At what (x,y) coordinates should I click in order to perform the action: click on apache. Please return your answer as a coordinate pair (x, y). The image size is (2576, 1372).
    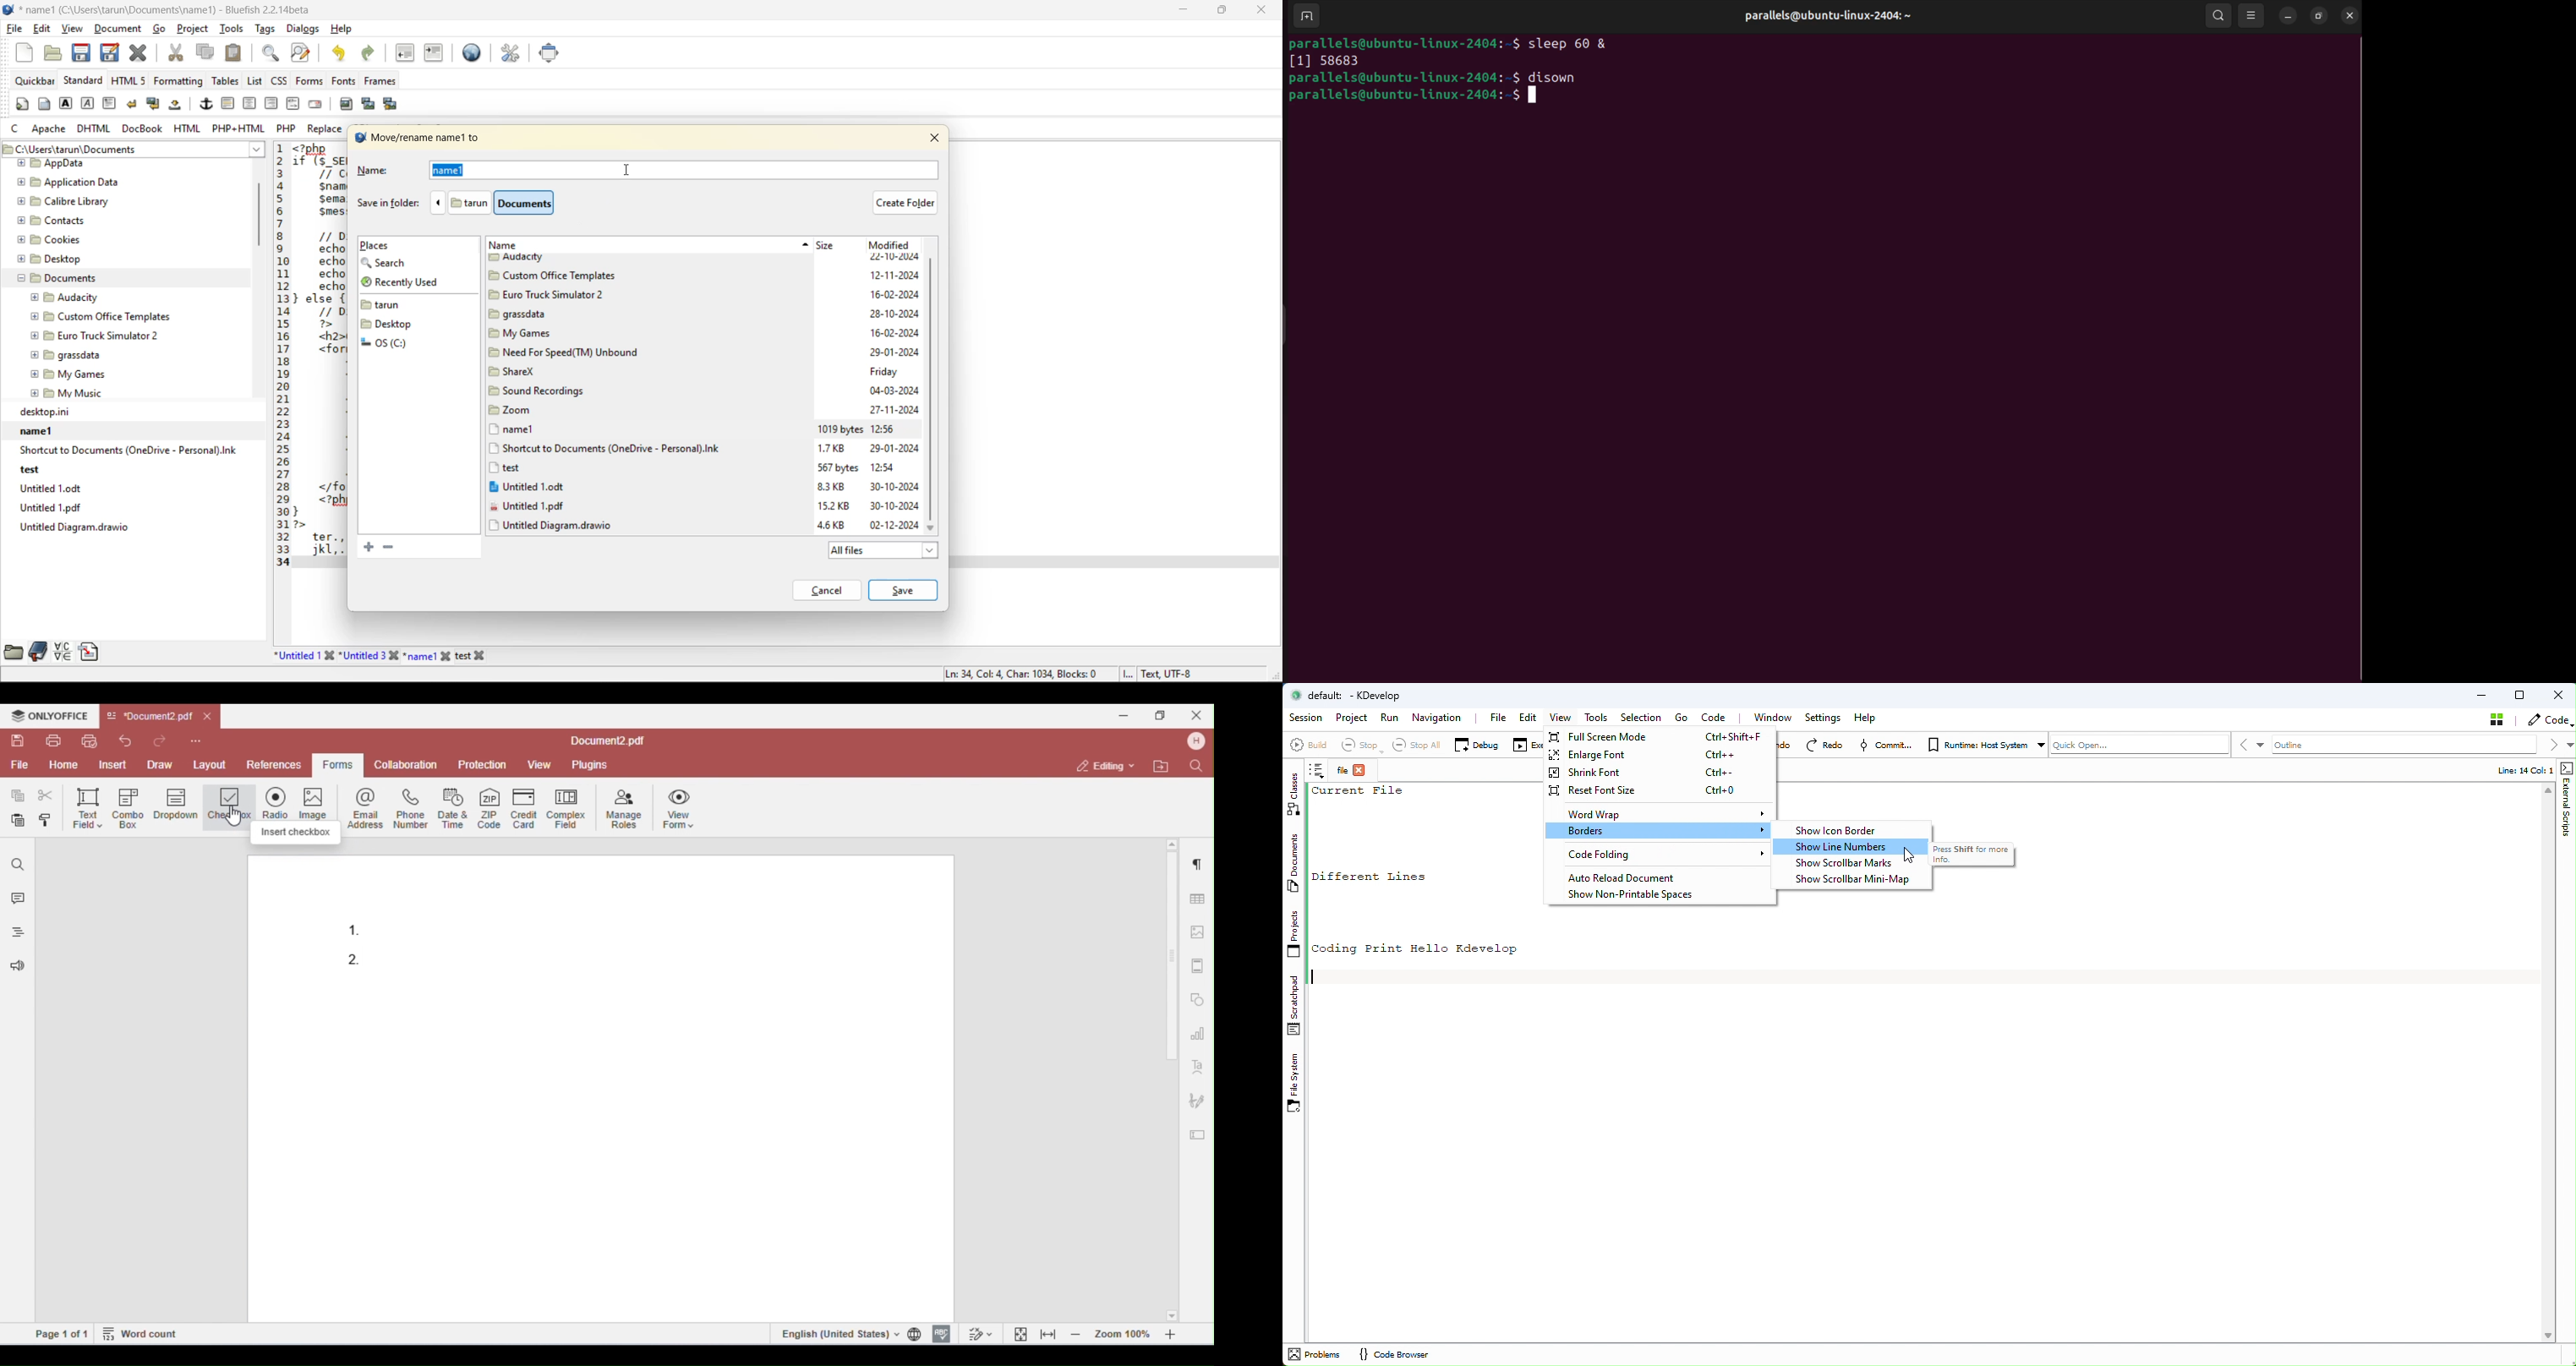
    Looking at the image, I should click on (50, 129).